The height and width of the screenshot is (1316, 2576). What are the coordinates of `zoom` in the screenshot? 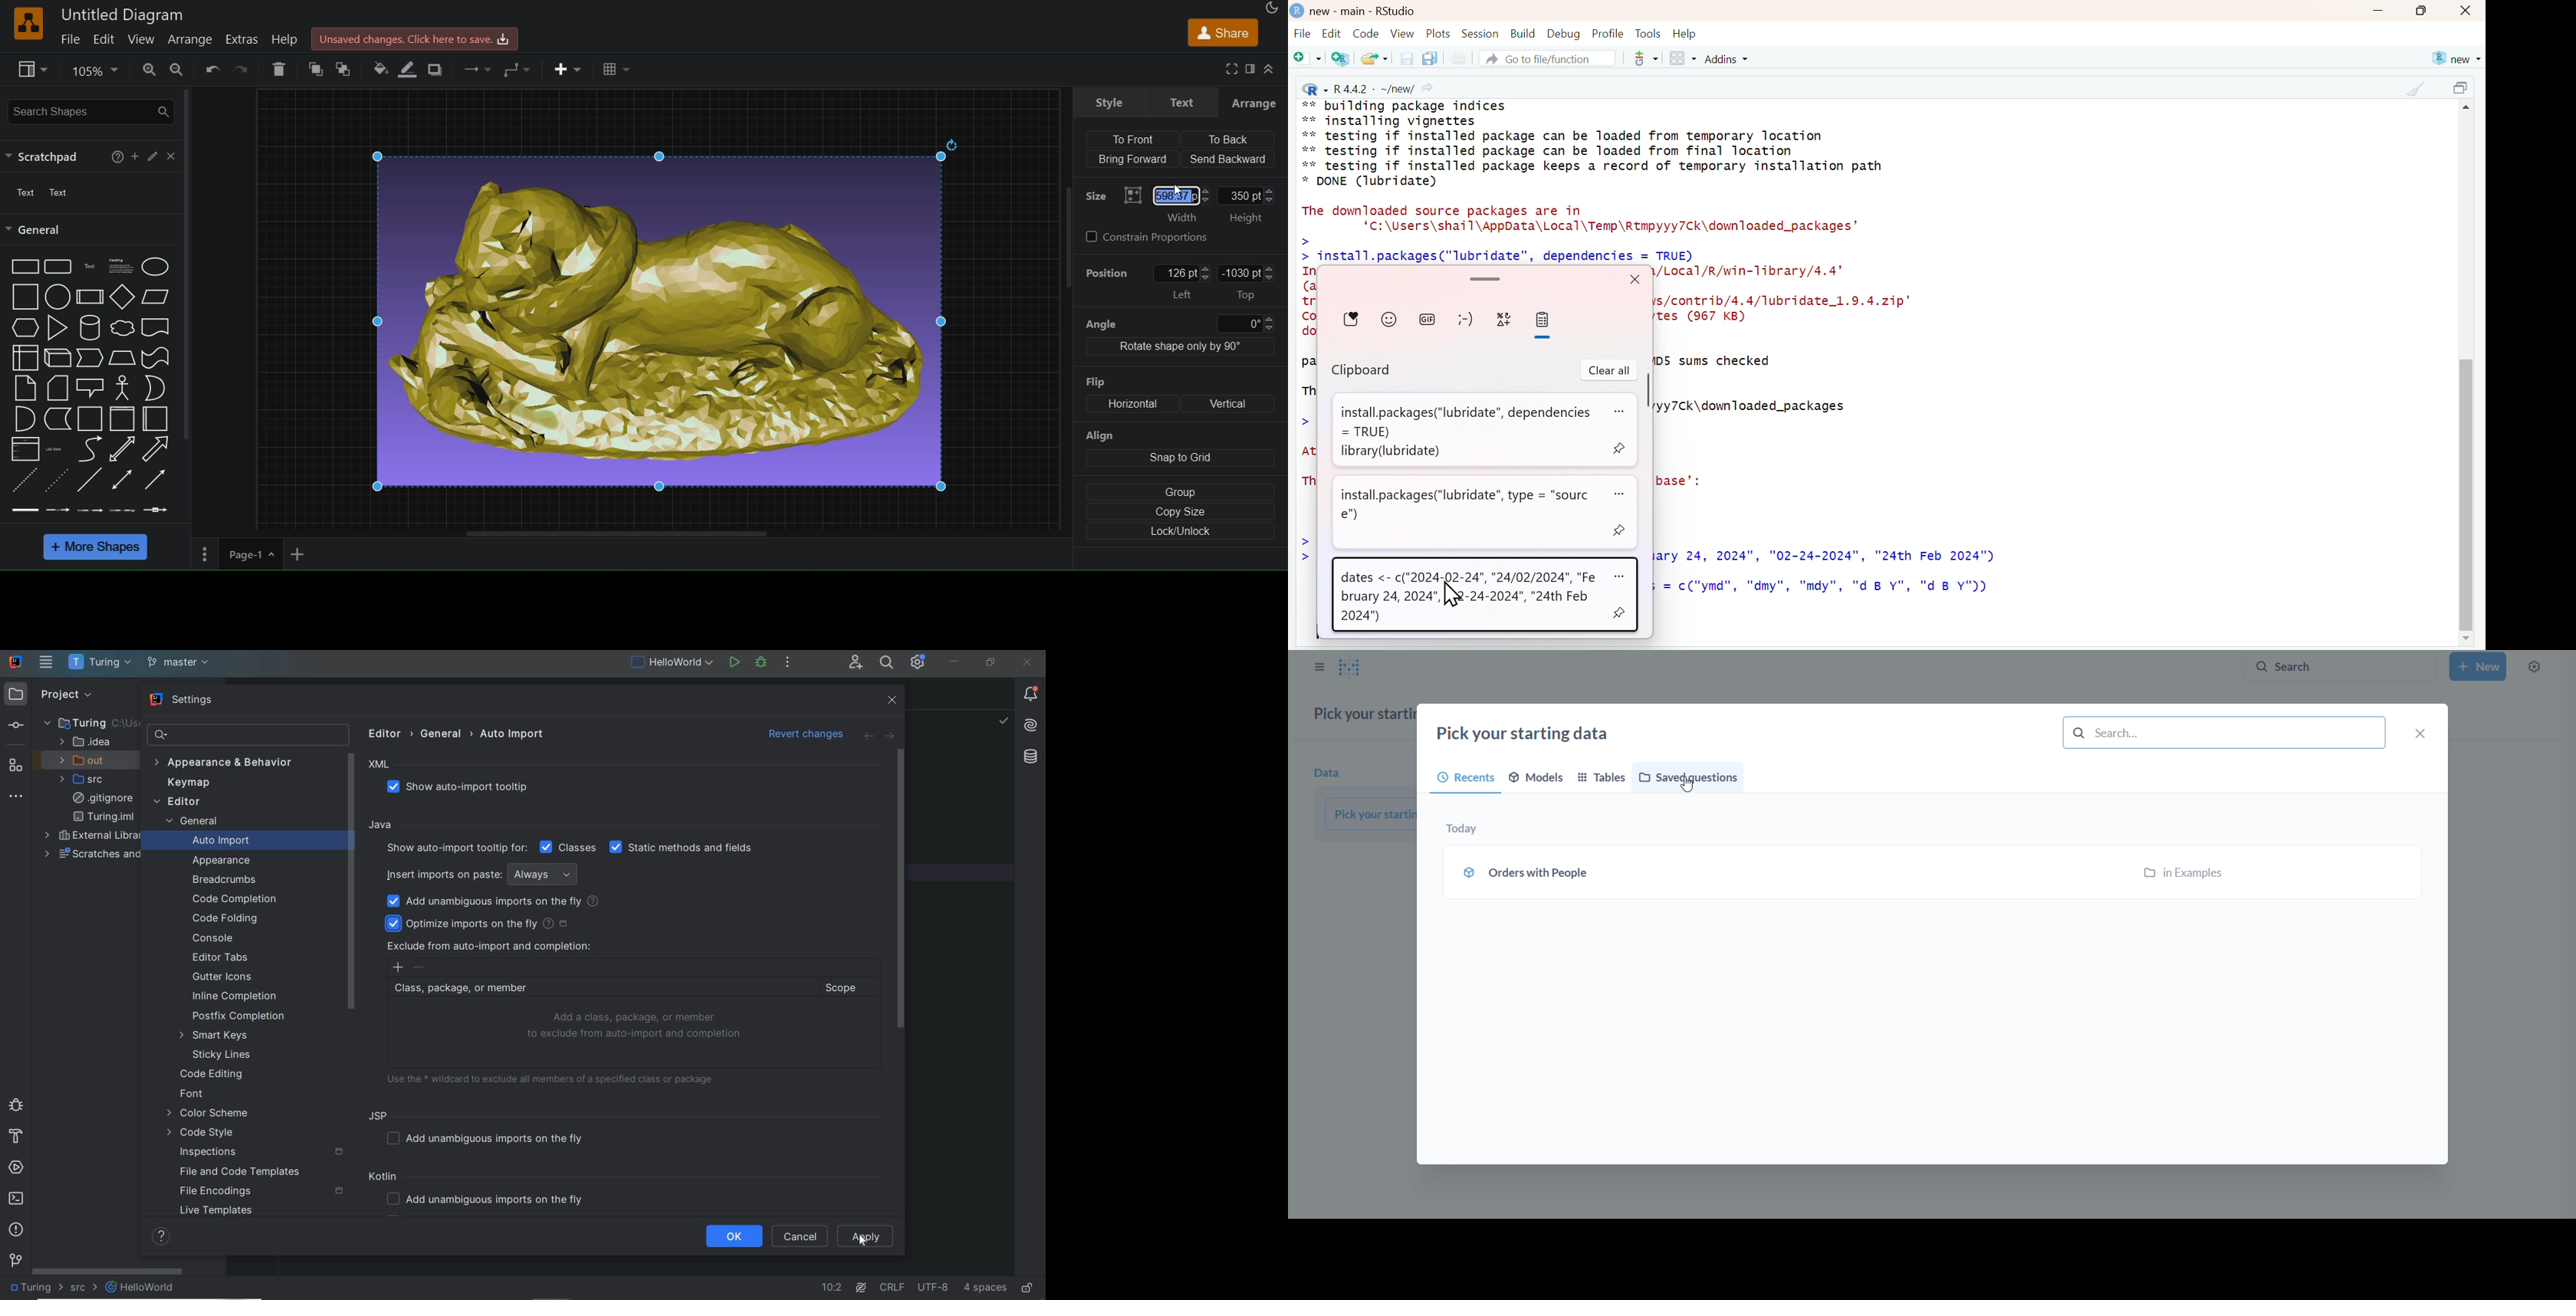 It's located at (91, 72).